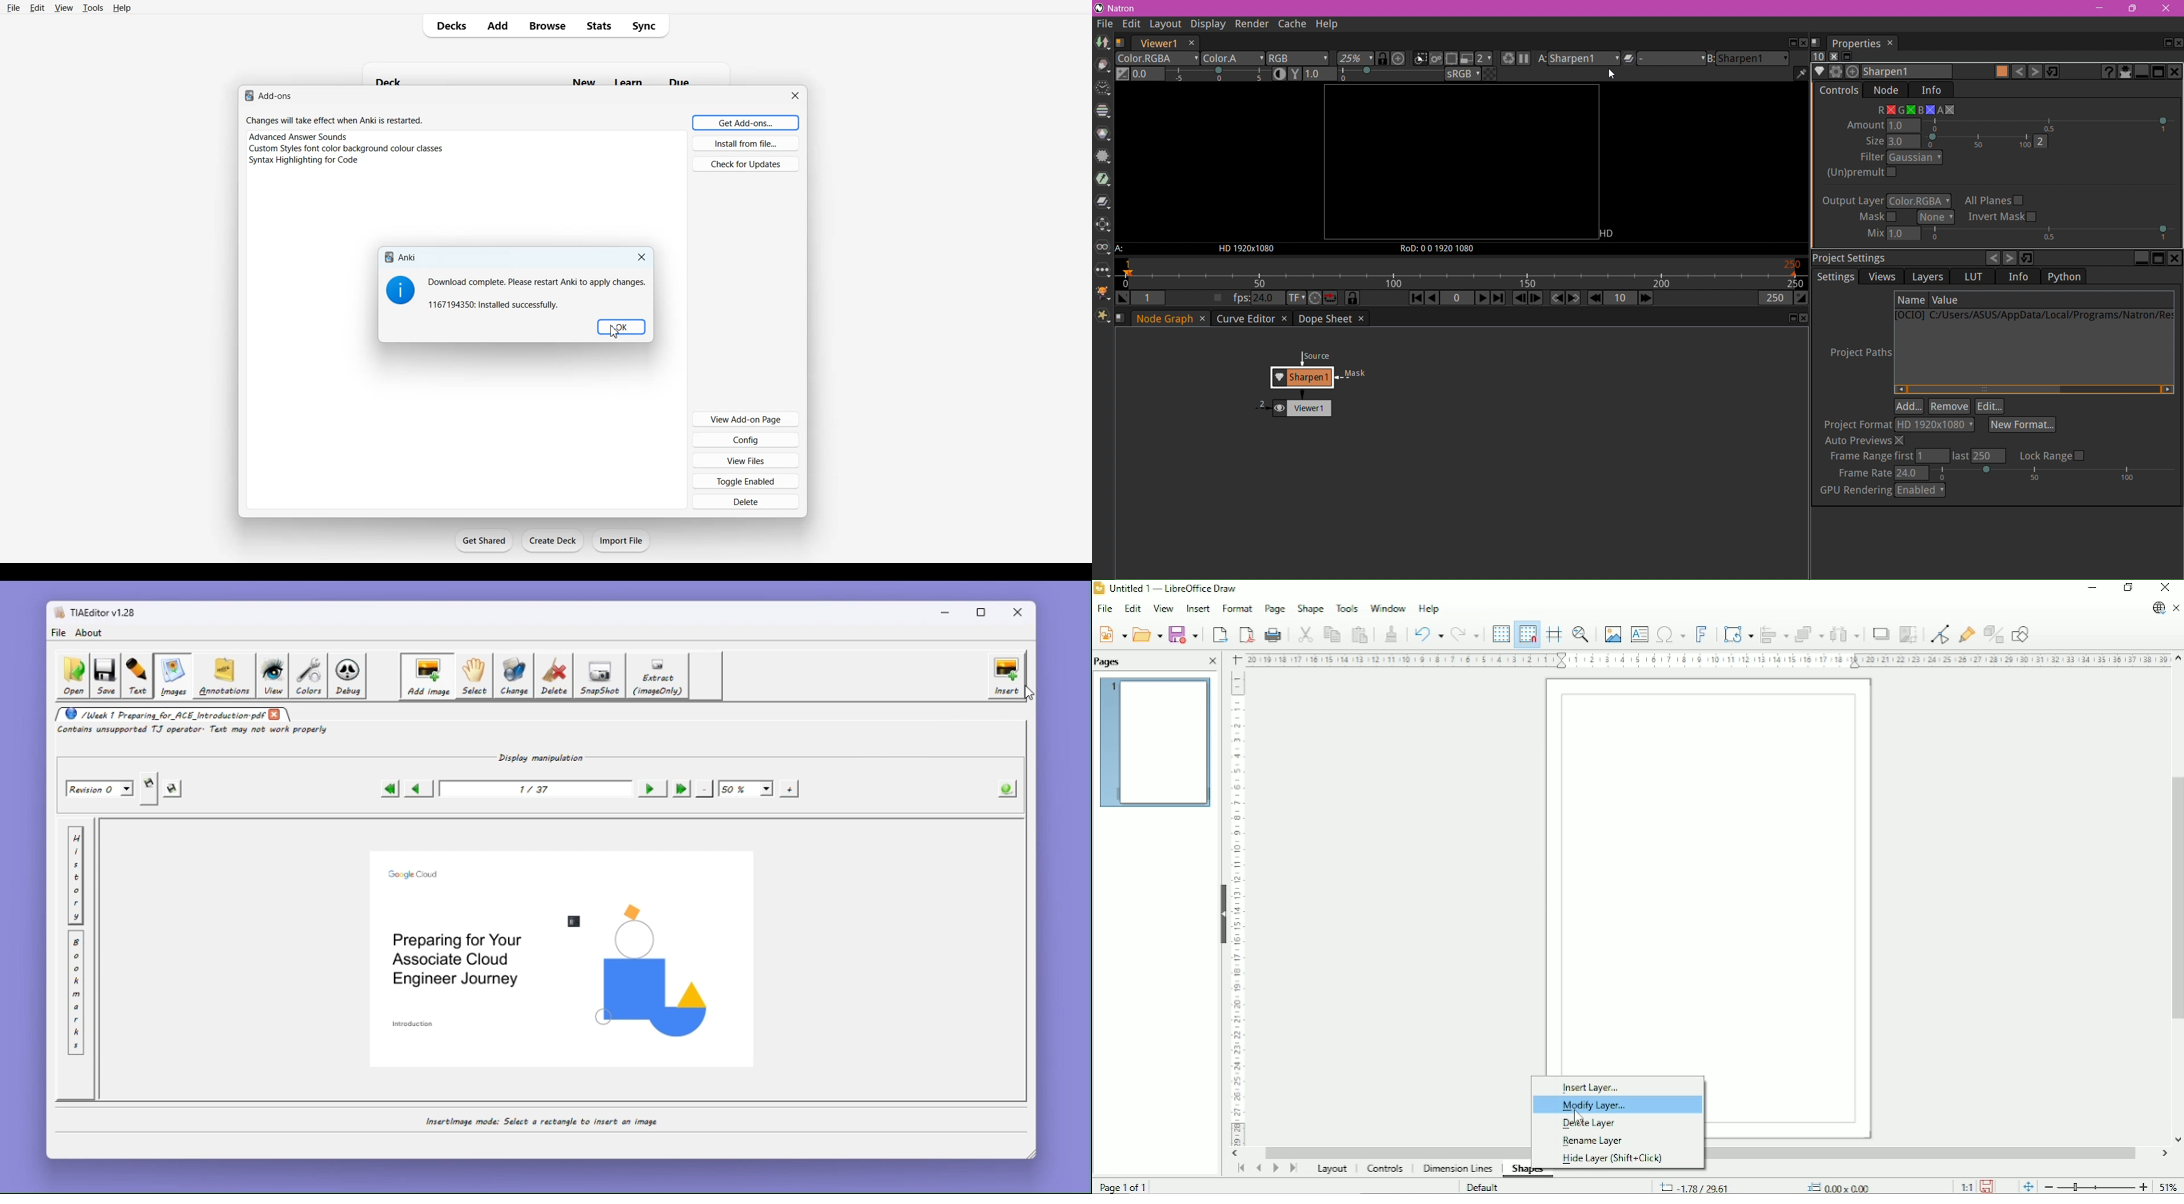 The width and height of the screenshot is (2184, 1204). I want to click on Download complete. Please restart Anki to apply changes., so click(537, 282).